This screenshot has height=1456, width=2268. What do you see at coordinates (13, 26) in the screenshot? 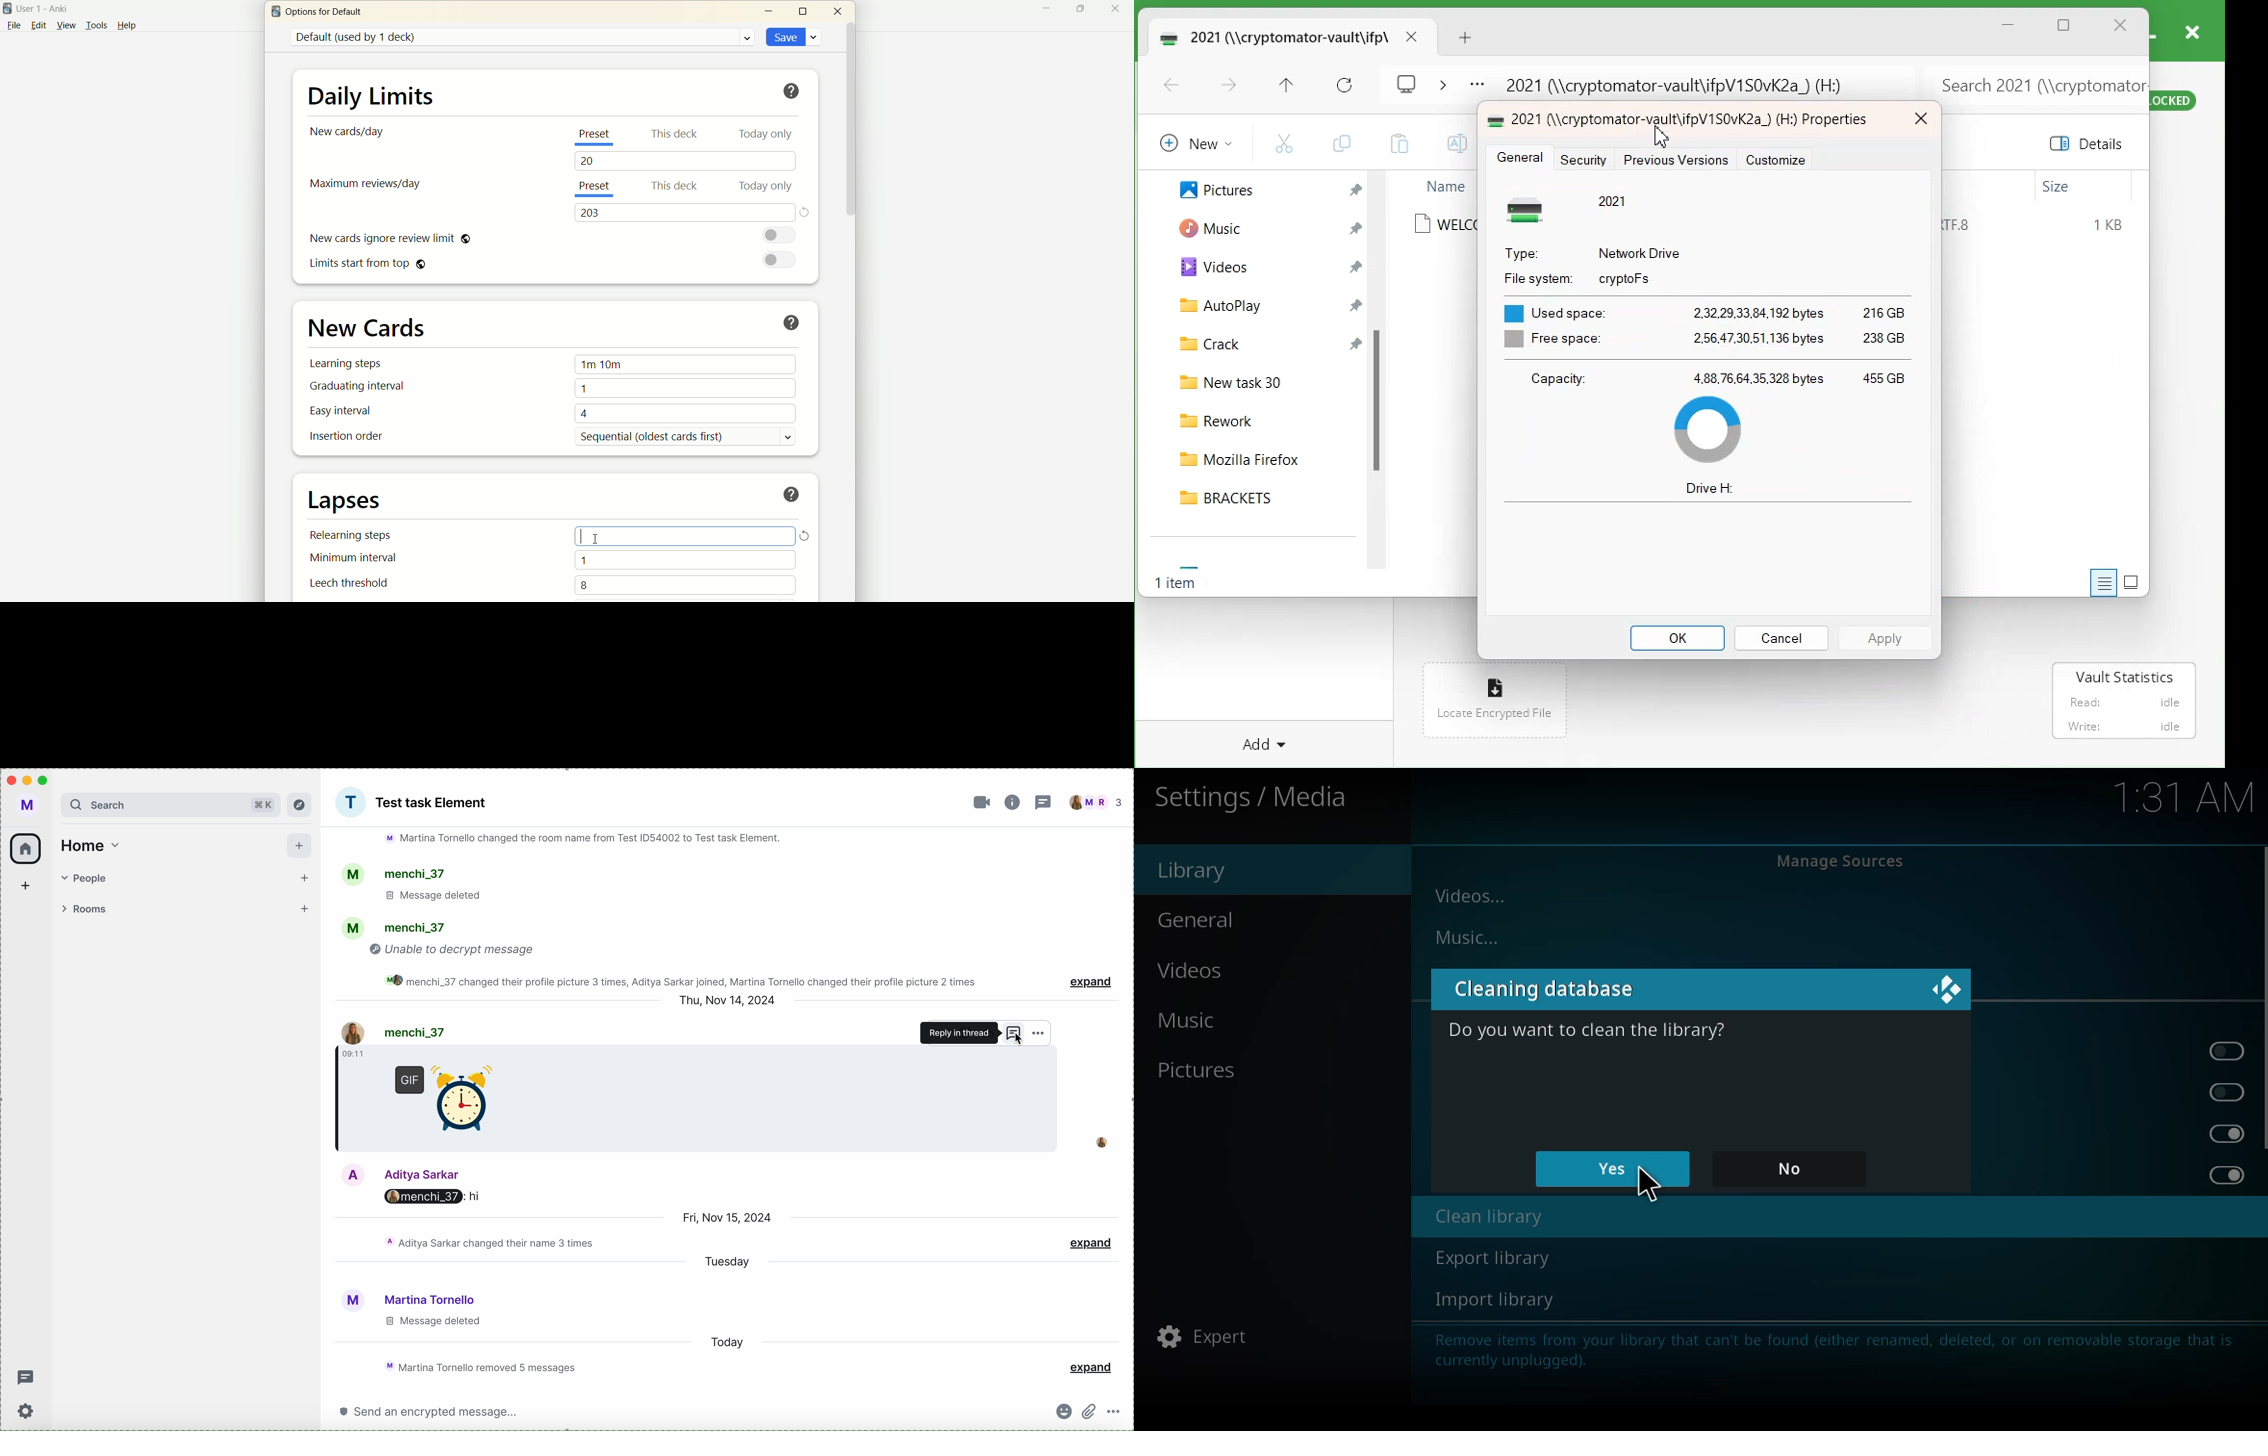
I see `file` at bounding box center [13, 26].